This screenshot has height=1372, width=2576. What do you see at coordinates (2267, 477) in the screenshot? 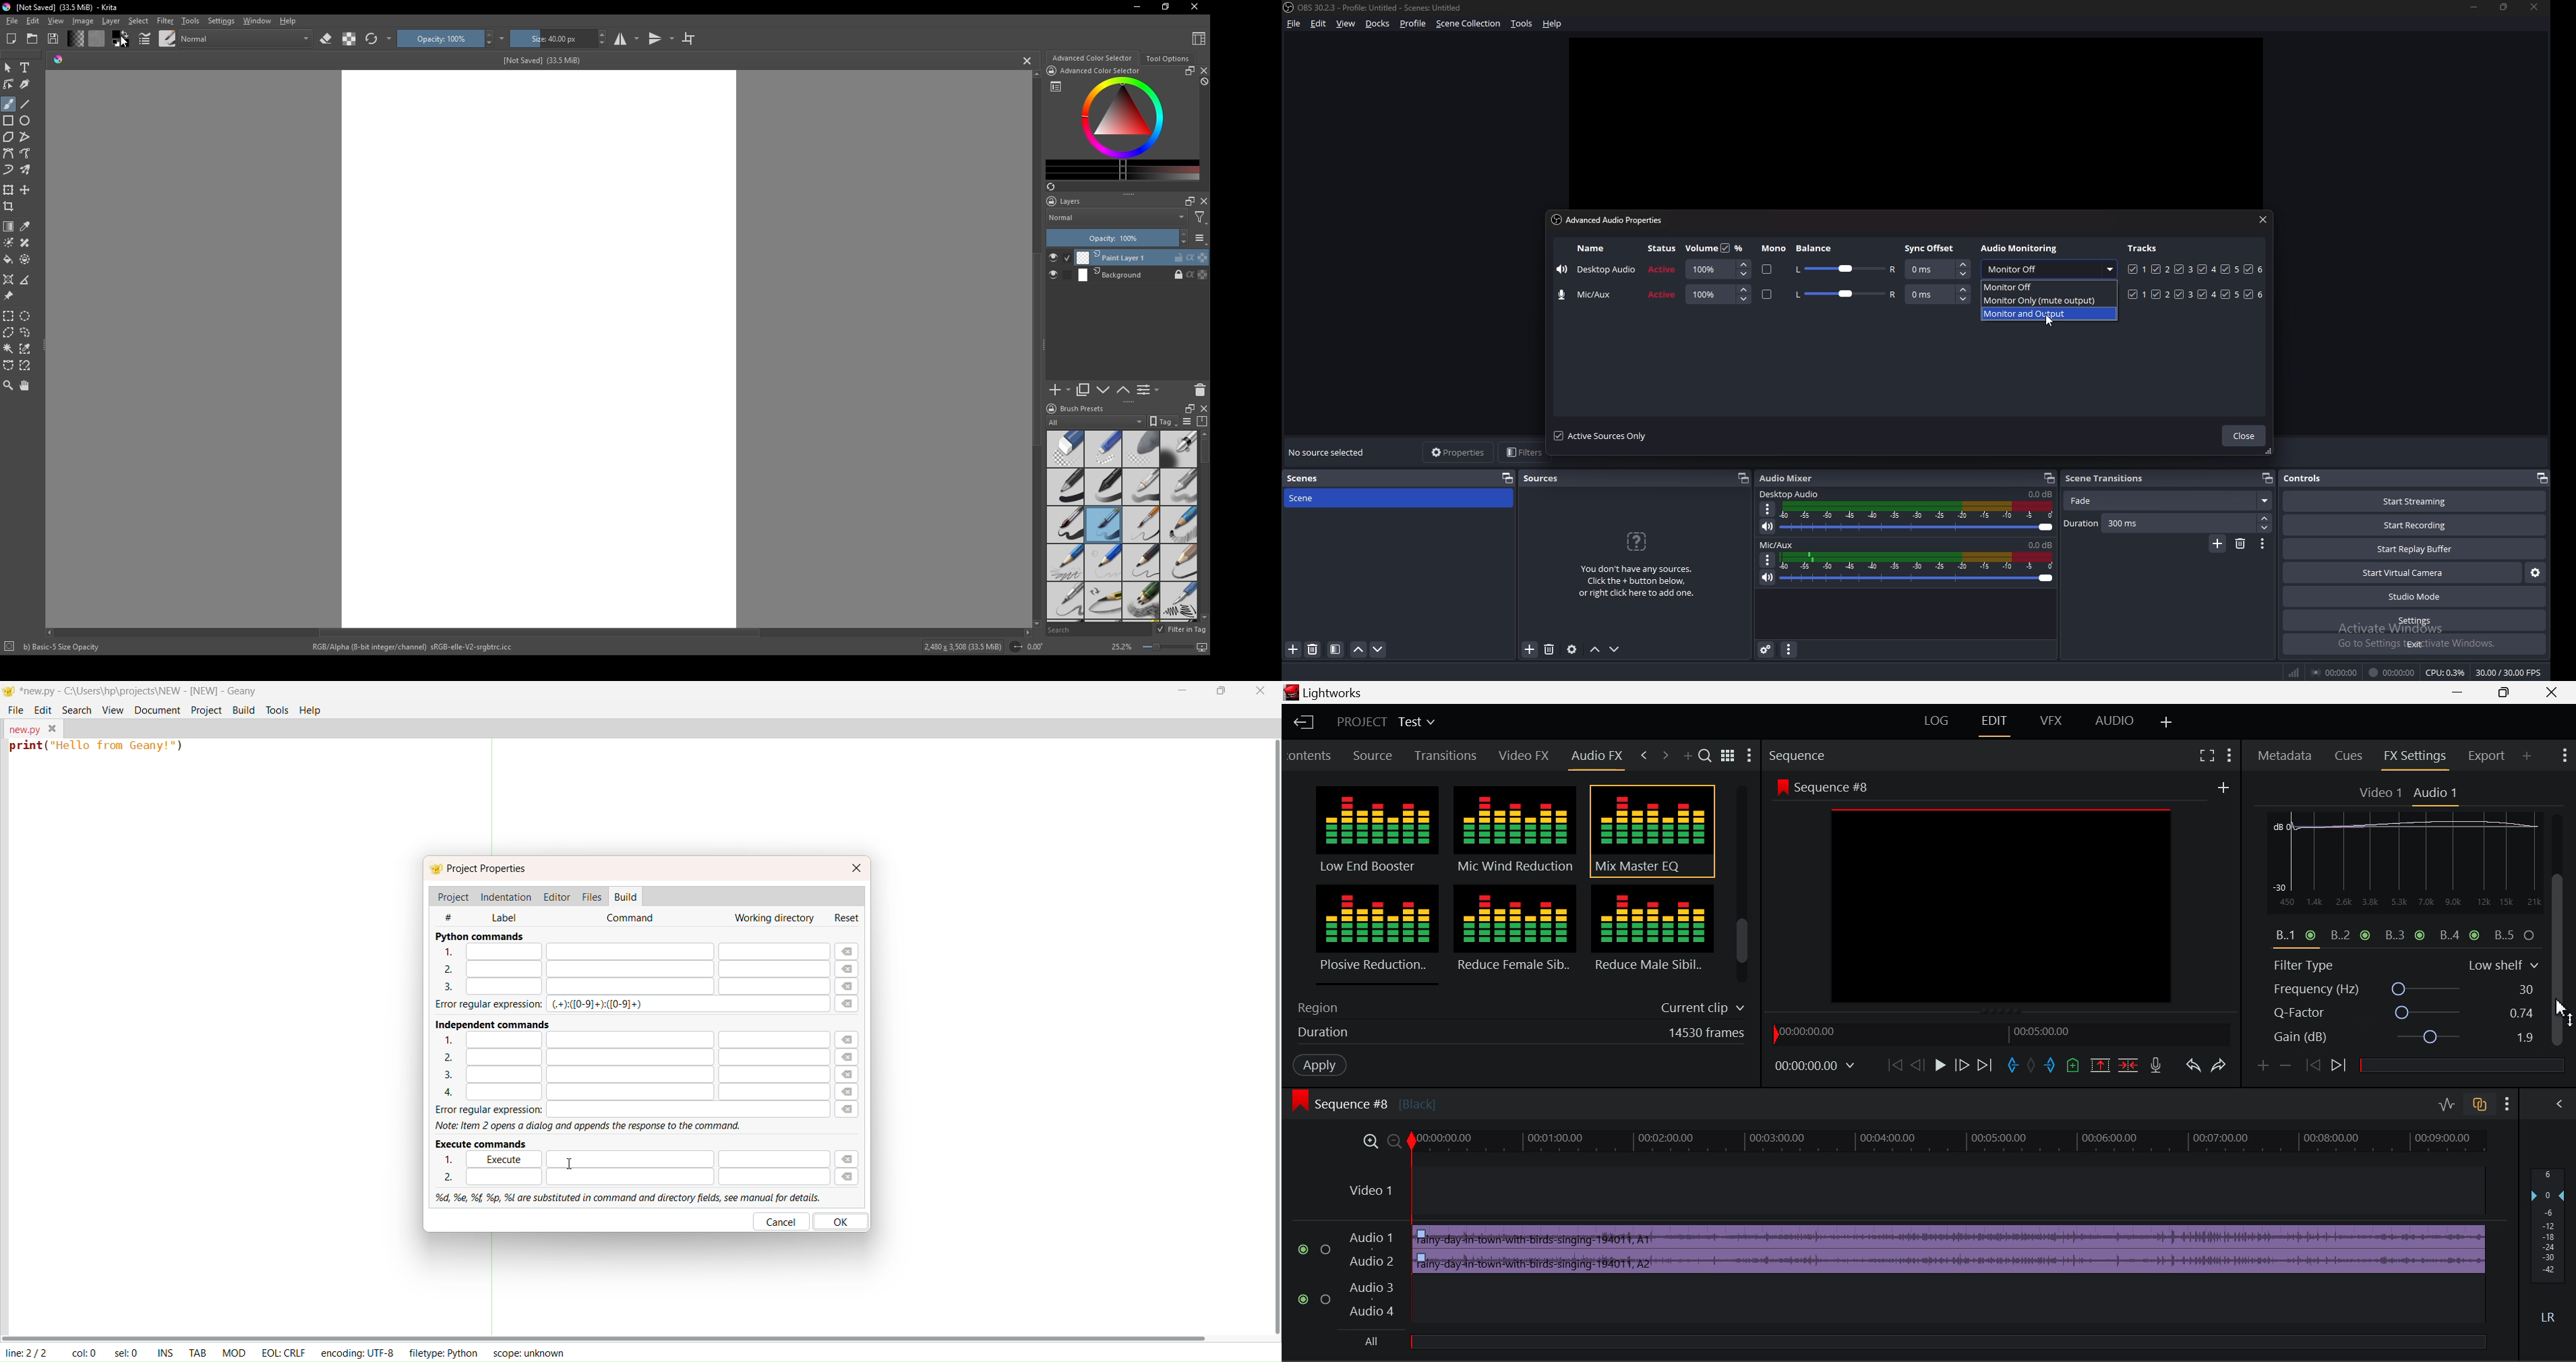
I see `popout` at bounding box center [2267, 477].